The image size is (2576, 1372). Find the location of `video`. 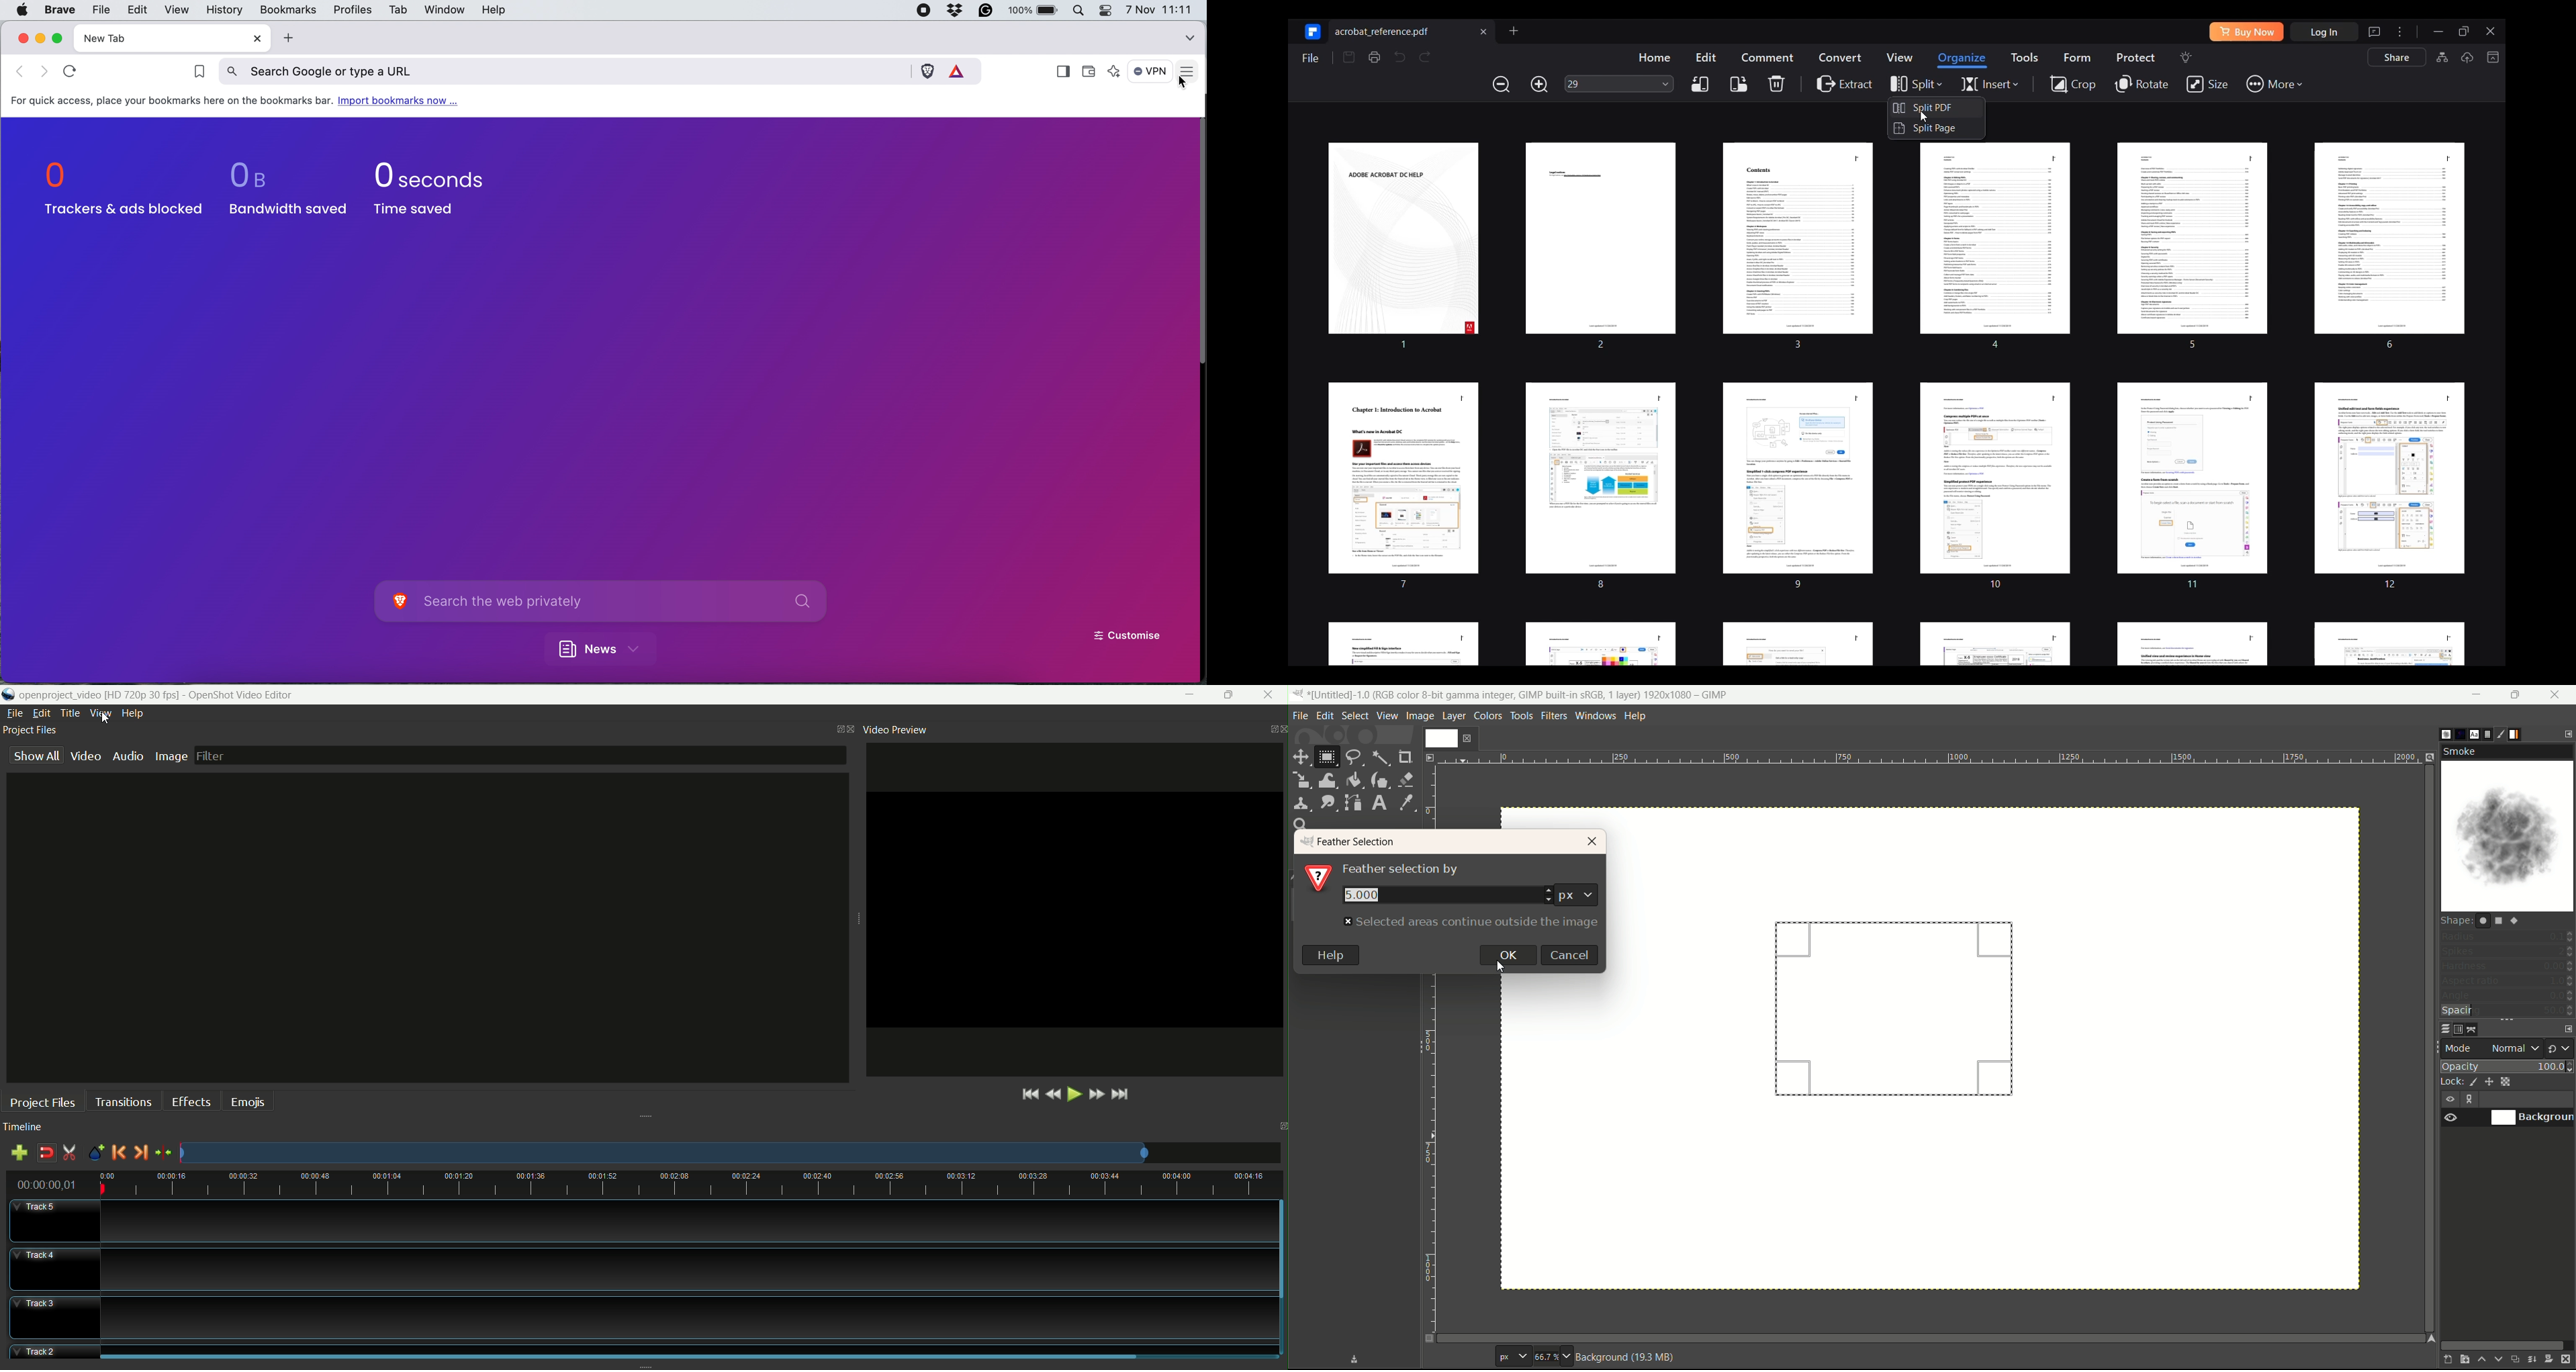

video is located at coordinates (87, 756).